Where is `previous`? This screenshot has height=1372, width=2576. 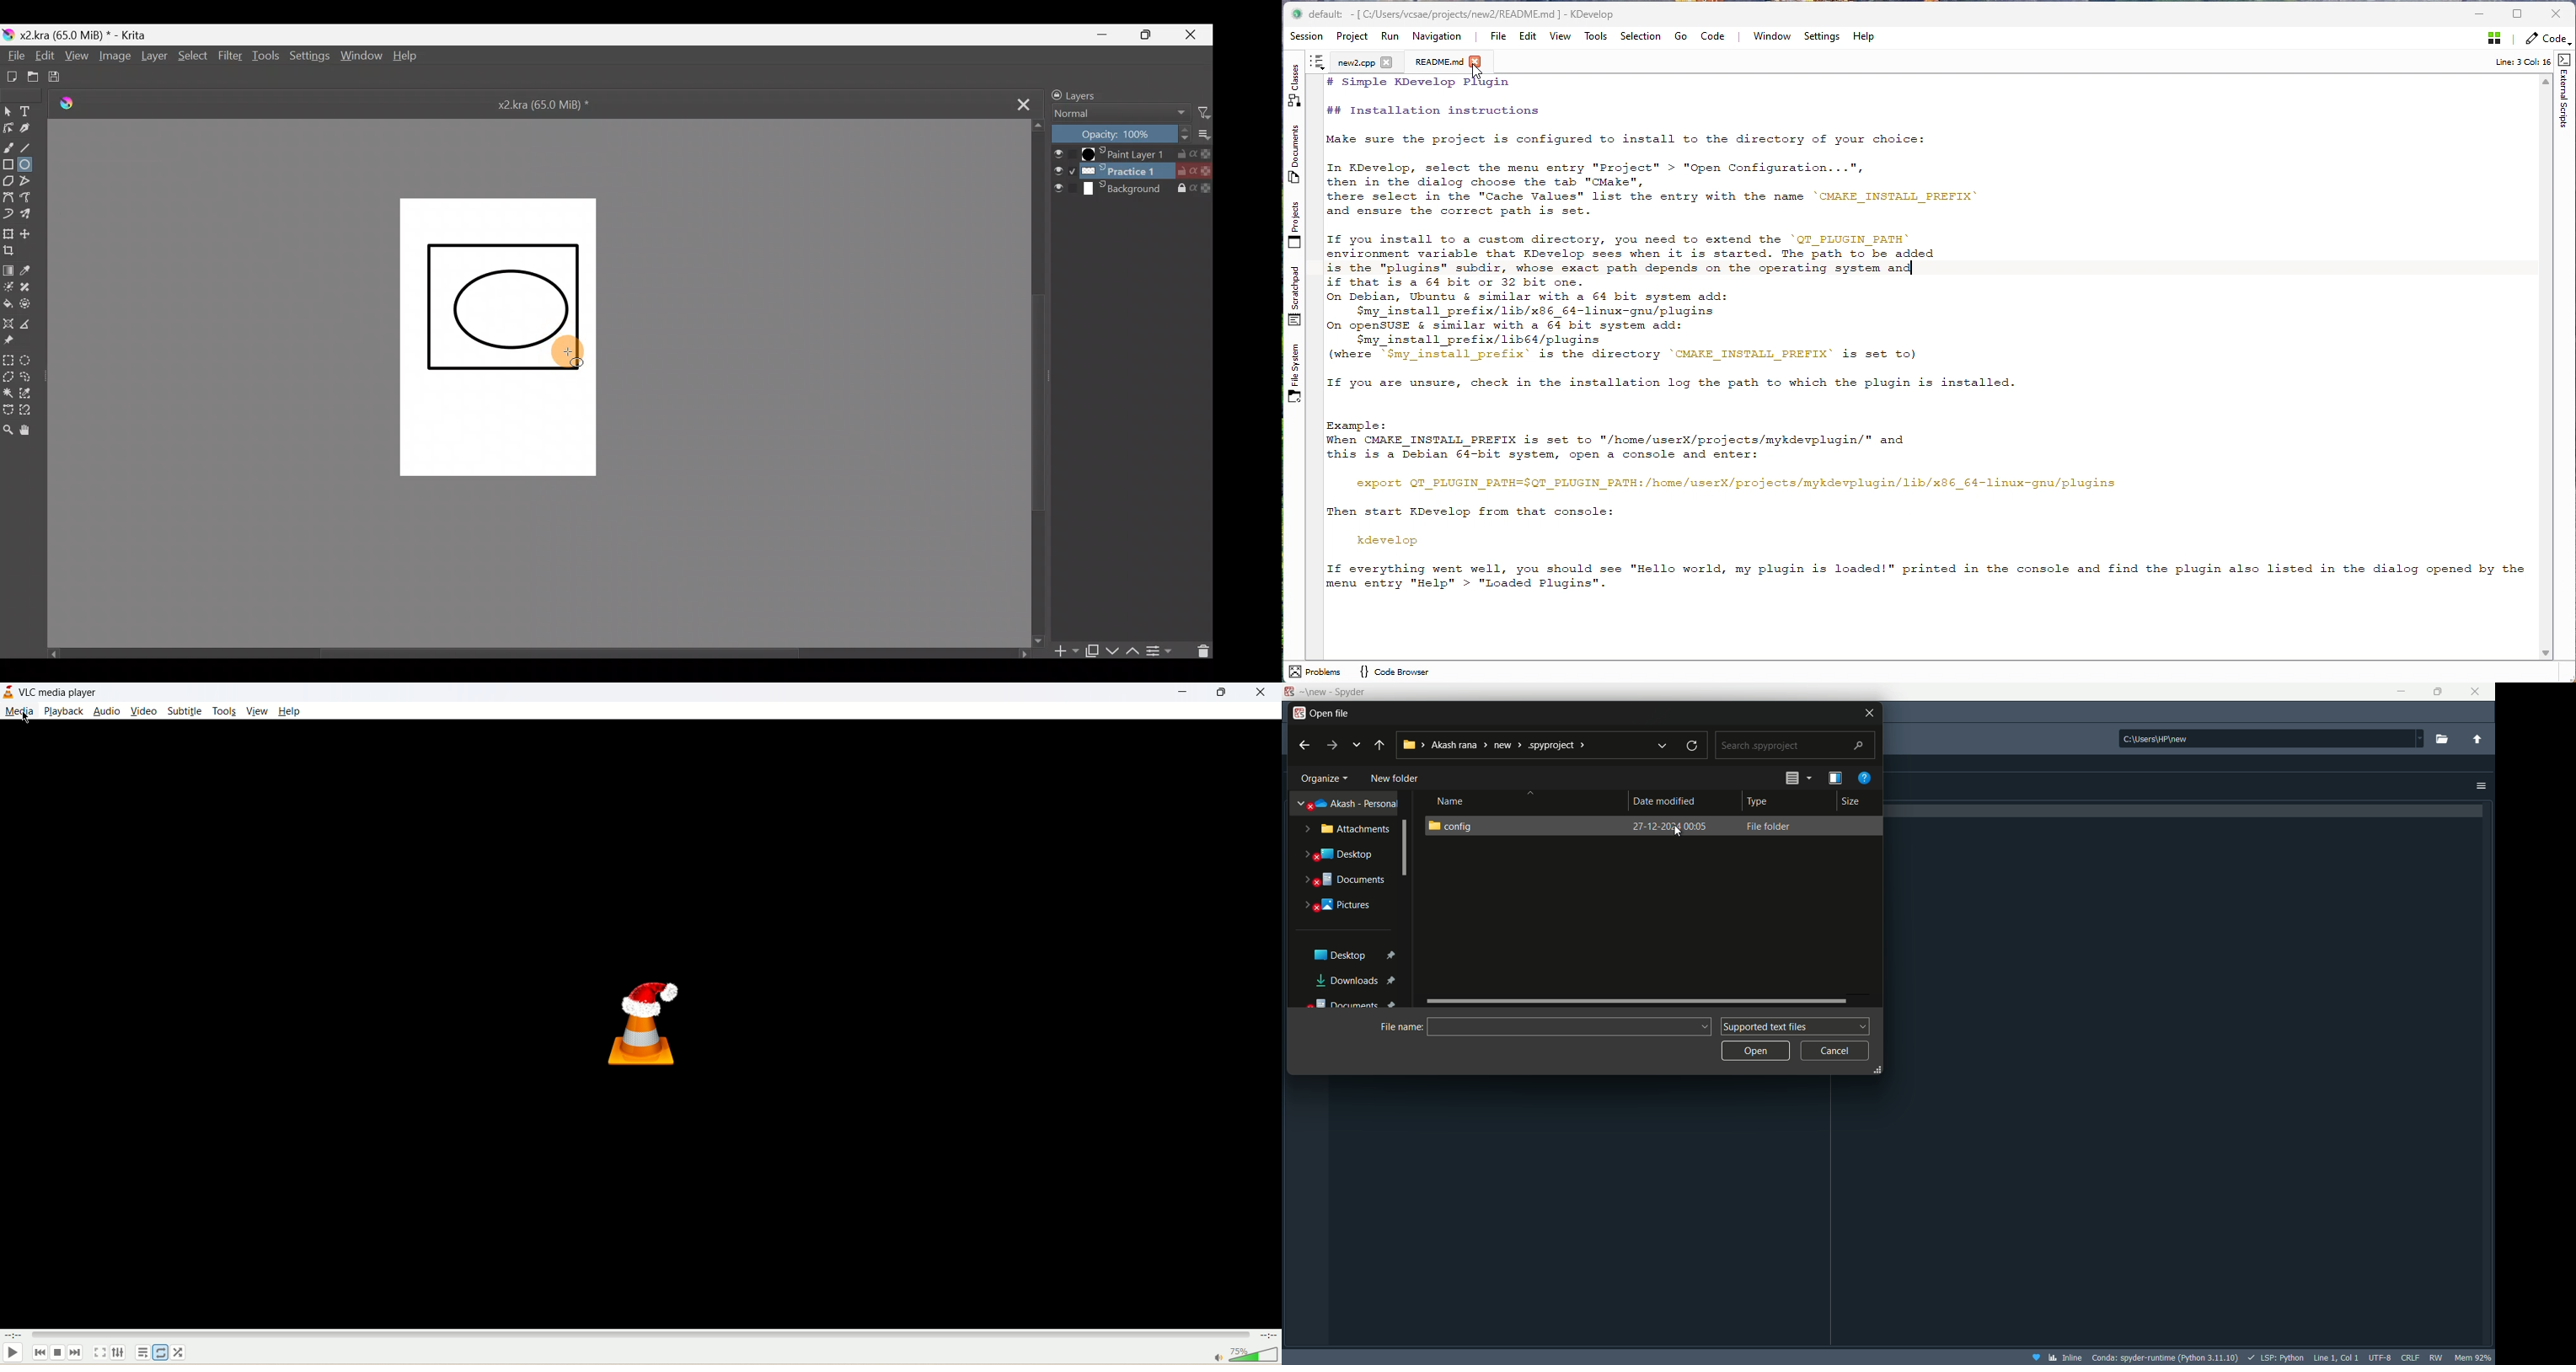 previous is located at coordinates (38, 1354).